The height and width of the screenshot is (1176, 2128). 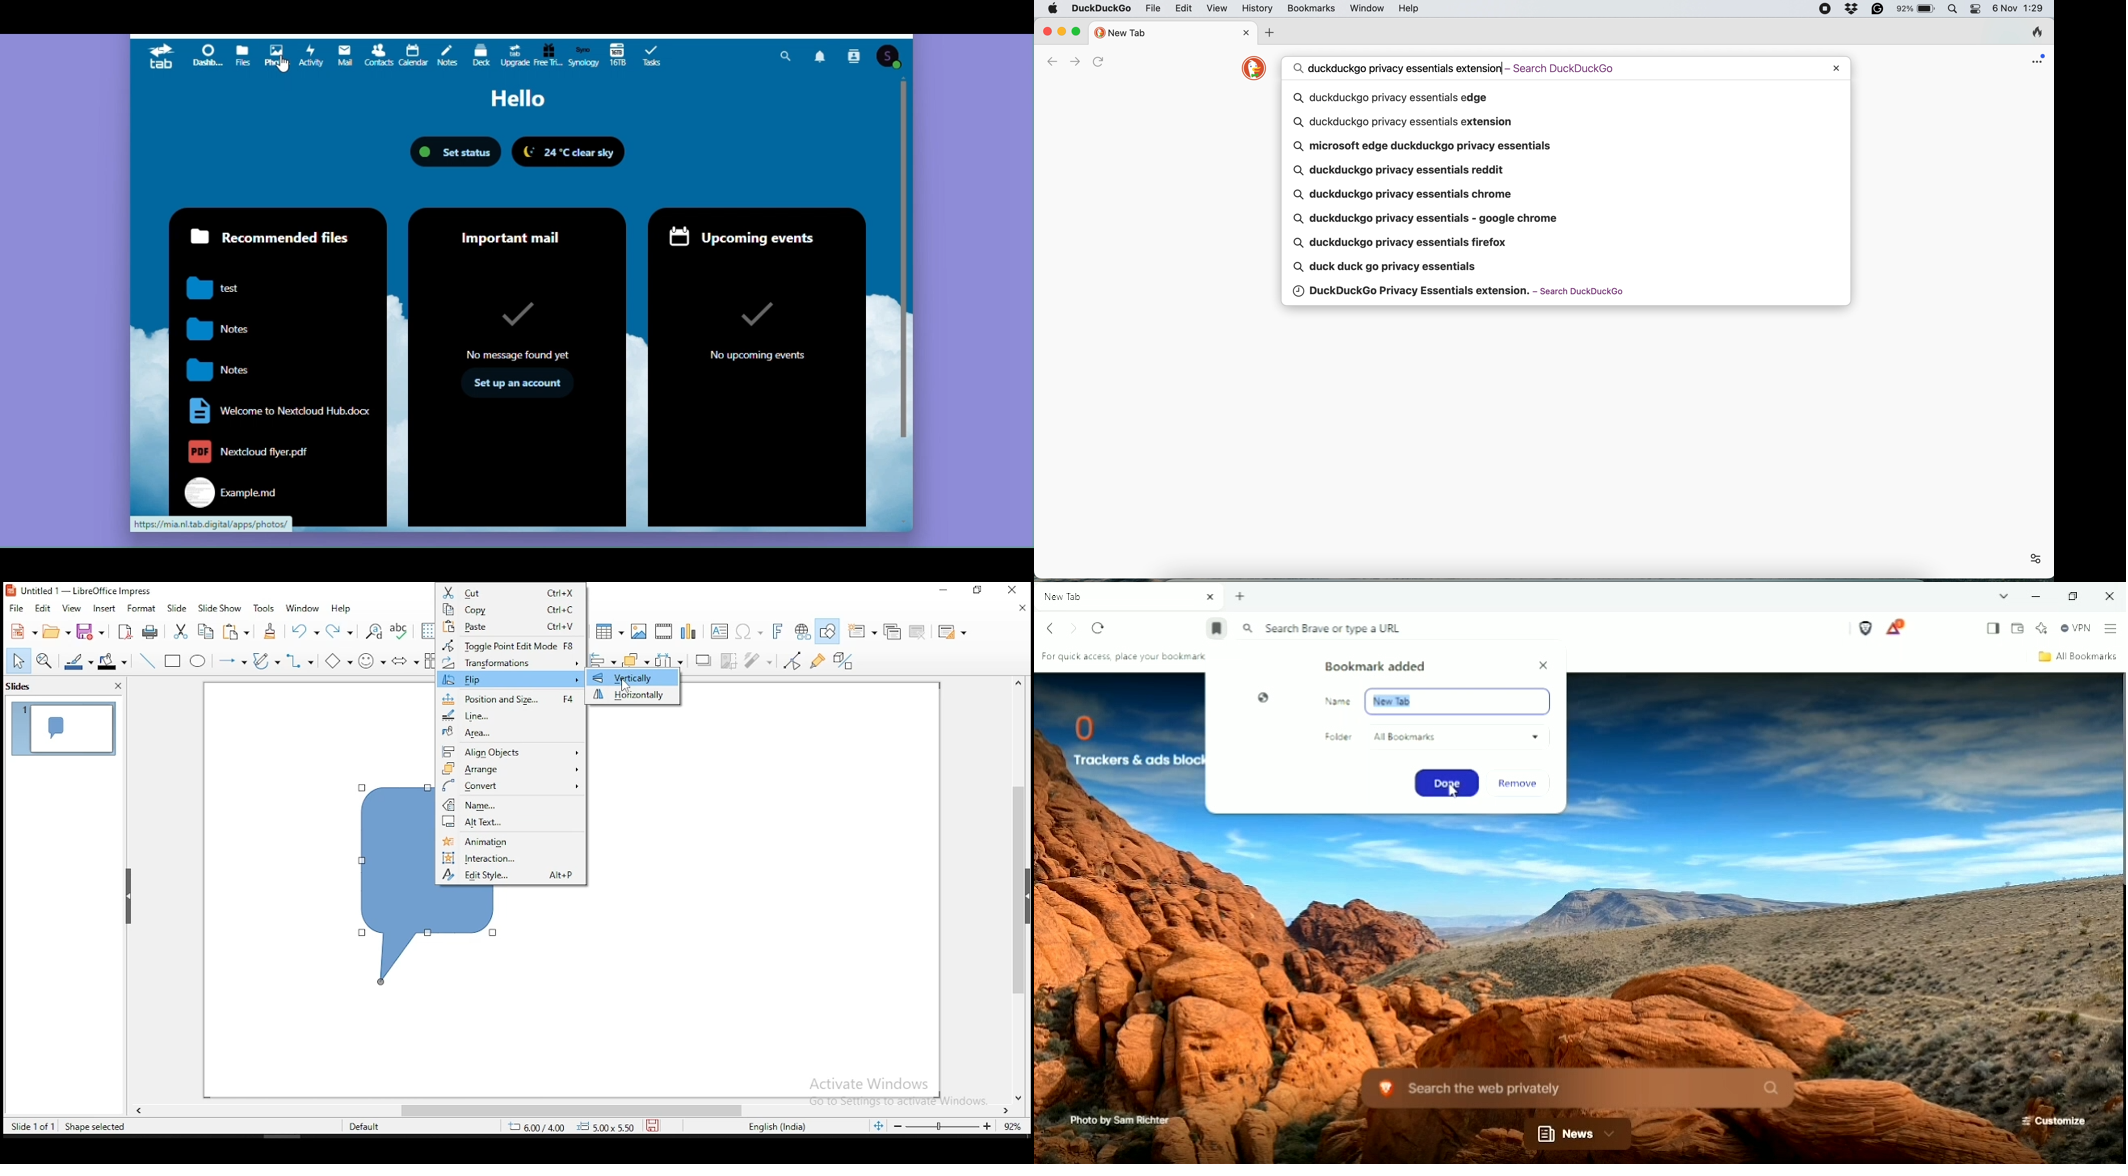 I want to click on copy, so click(x=513, y=608).